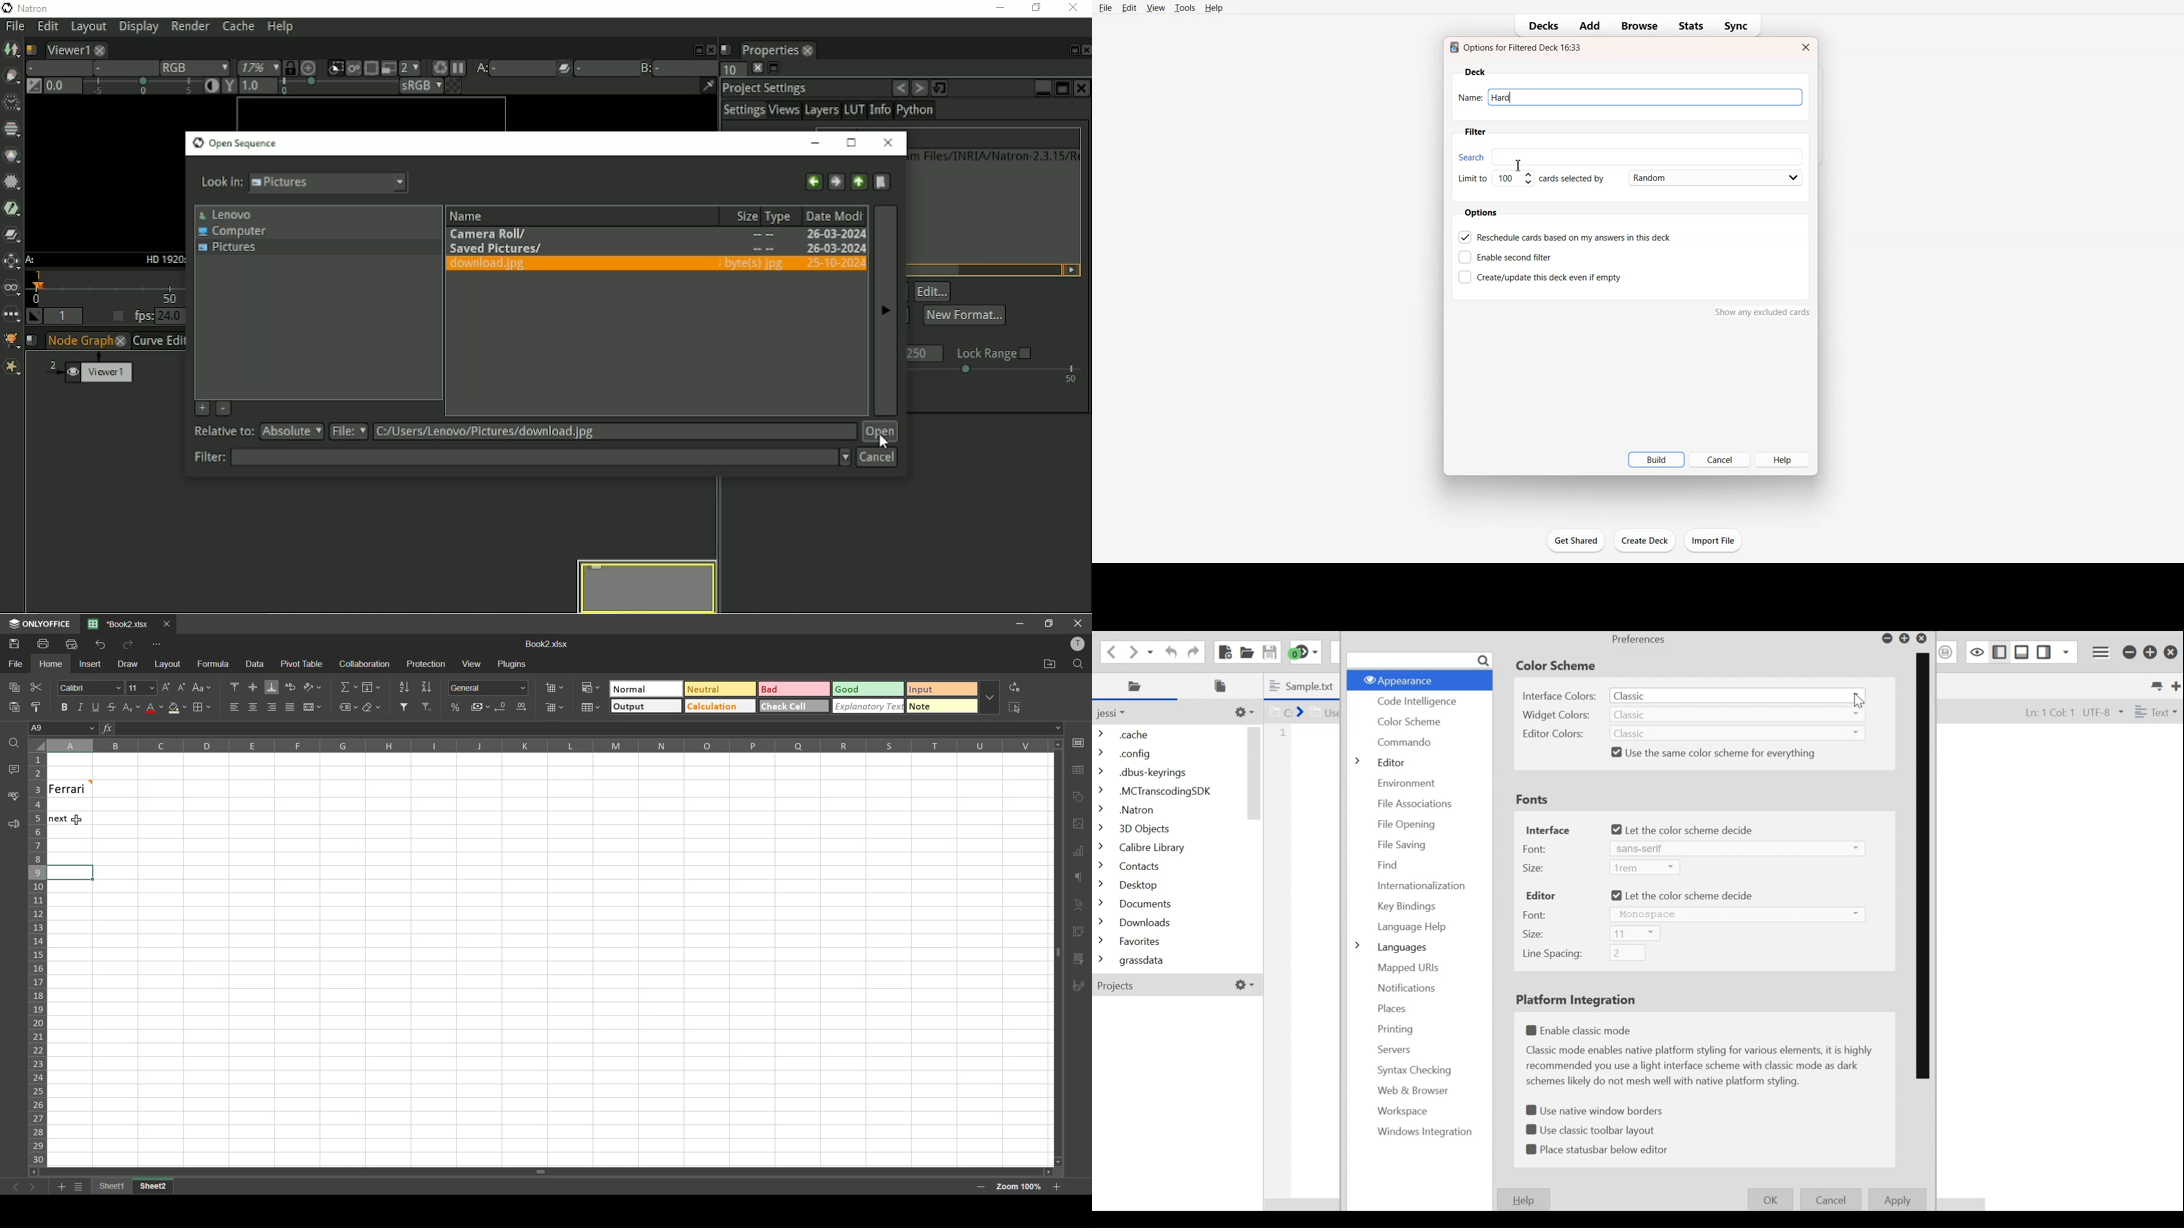  Describe the element at coordinates (1598, 1109) in the screenshot. I see `(un)select use native window borders` at that location.